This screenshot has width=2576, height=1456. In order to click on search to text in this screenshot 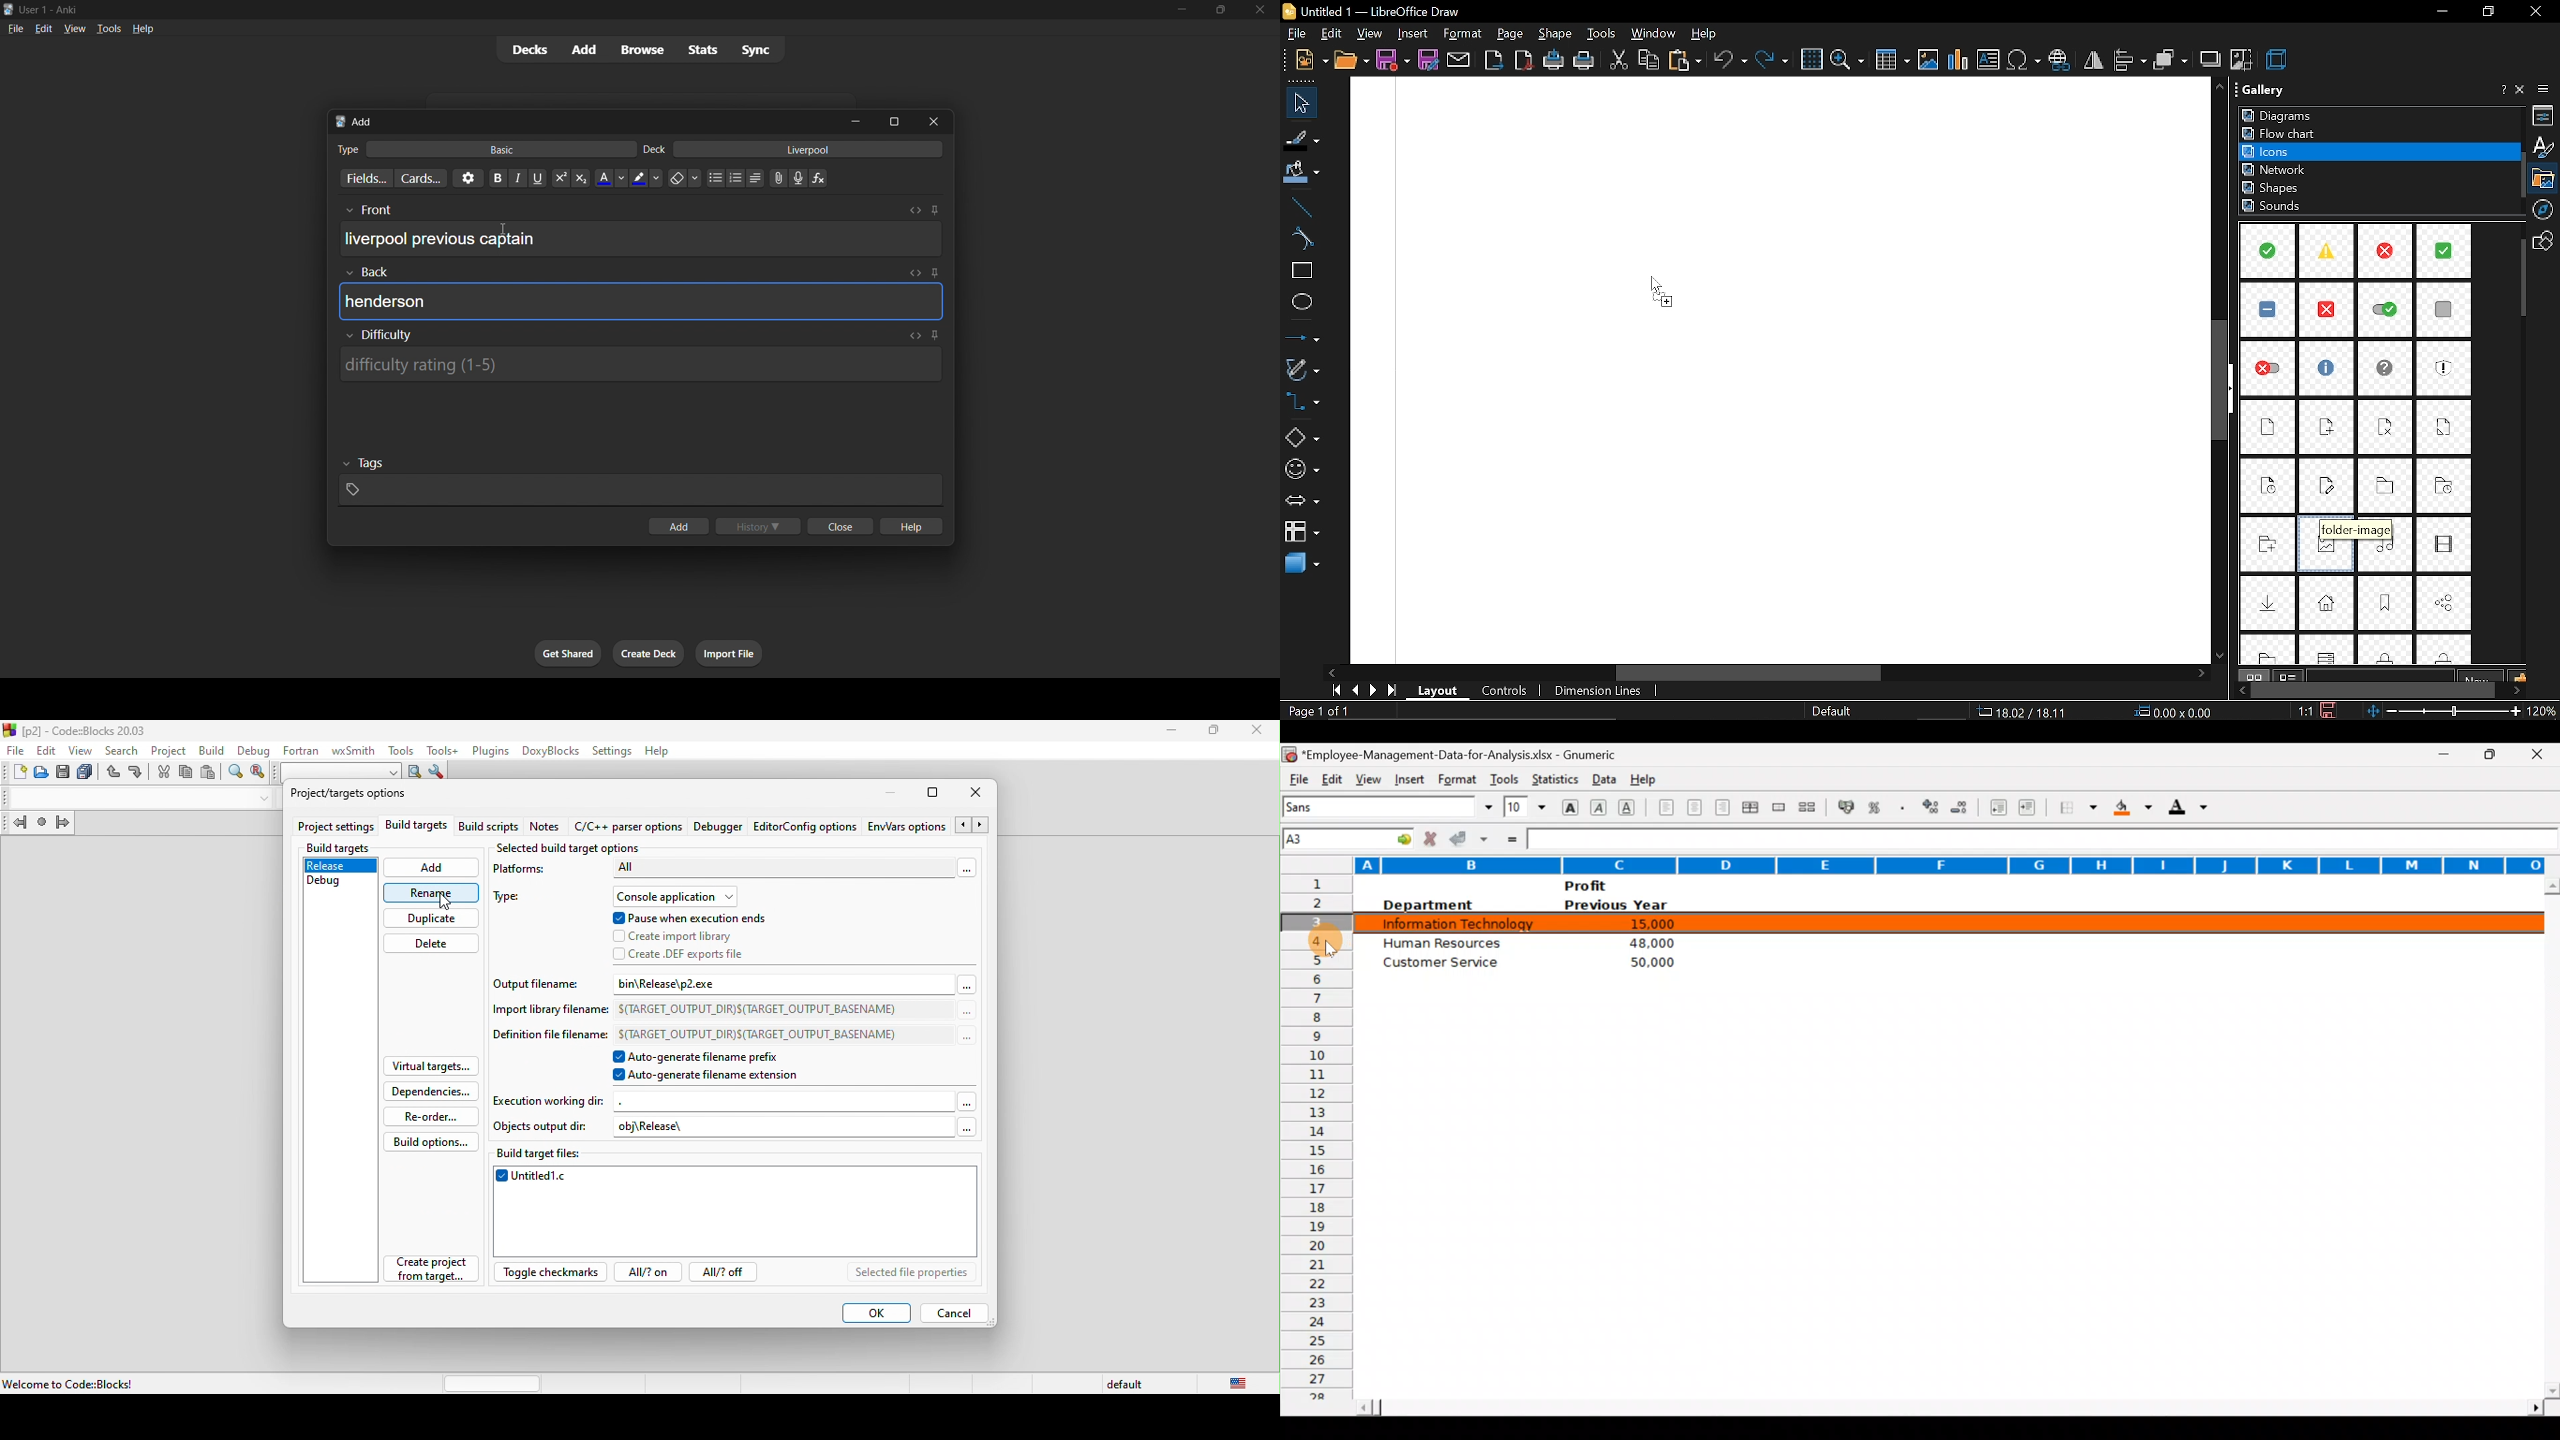, I will do `click(338, 771)`.